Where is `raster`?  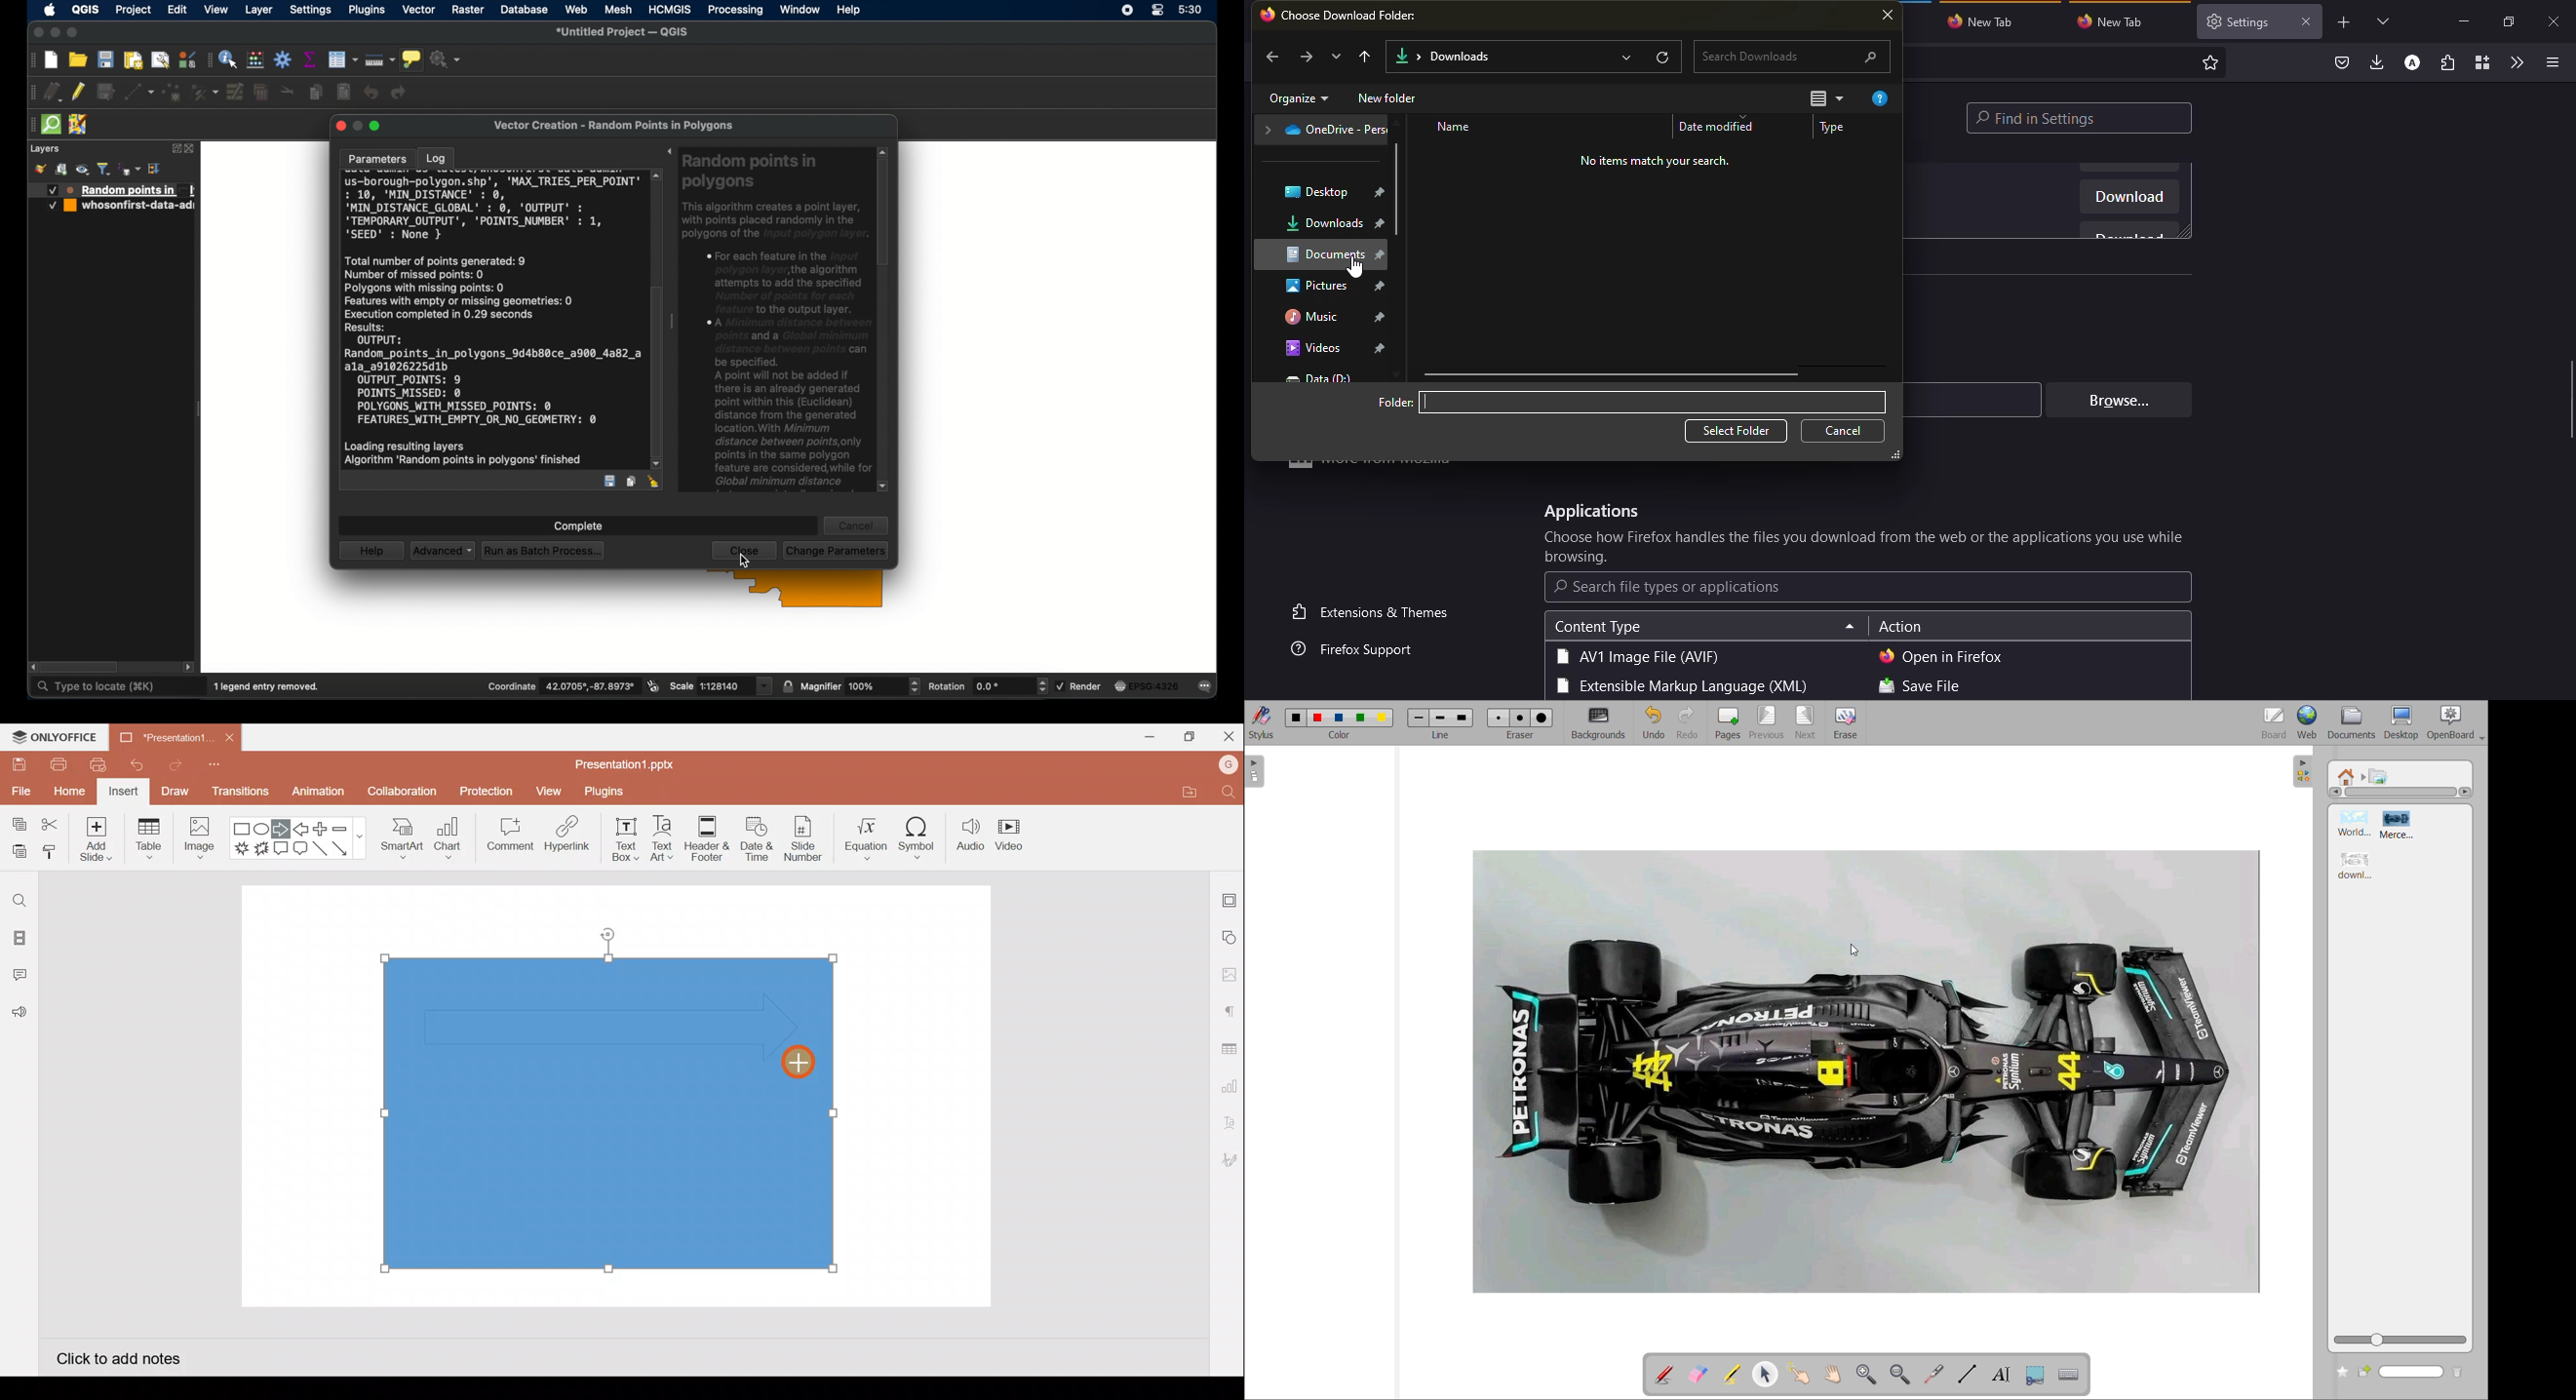 raster is located at coordinates (467, 9).